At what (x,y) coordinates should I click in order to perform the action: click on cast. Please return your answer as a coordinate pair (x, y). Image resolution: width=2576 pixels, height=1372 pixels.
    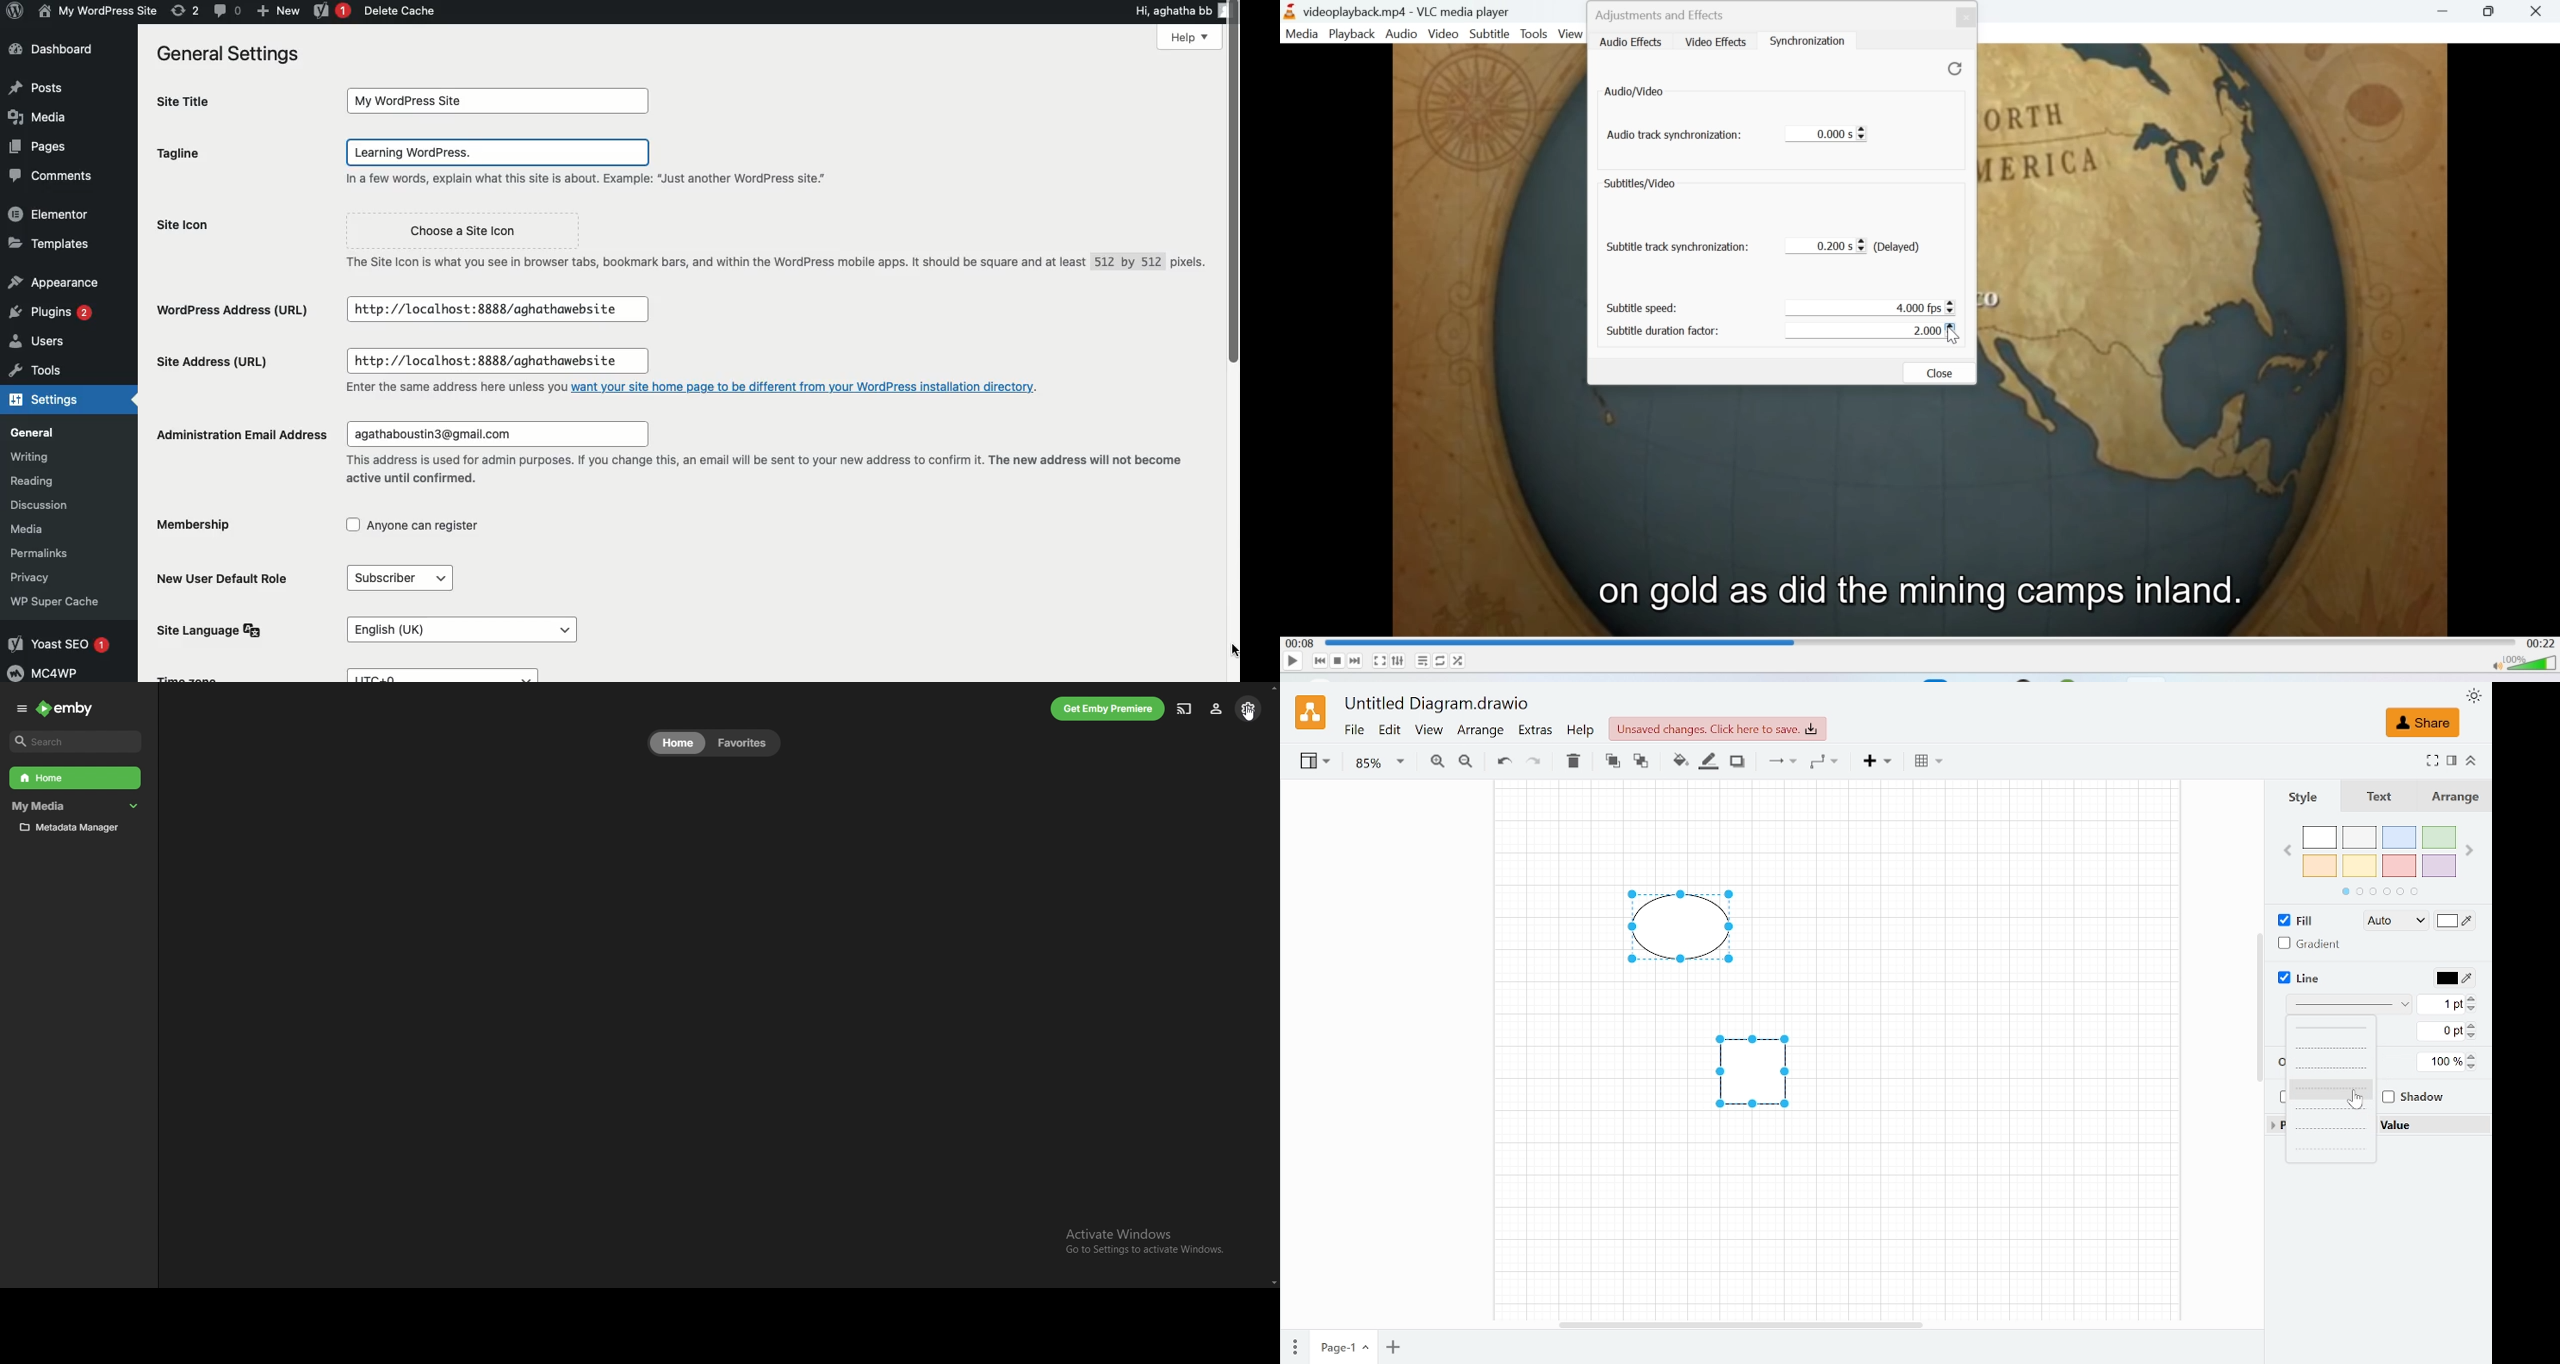
    Looking at the image, I should click on (1183, 707).